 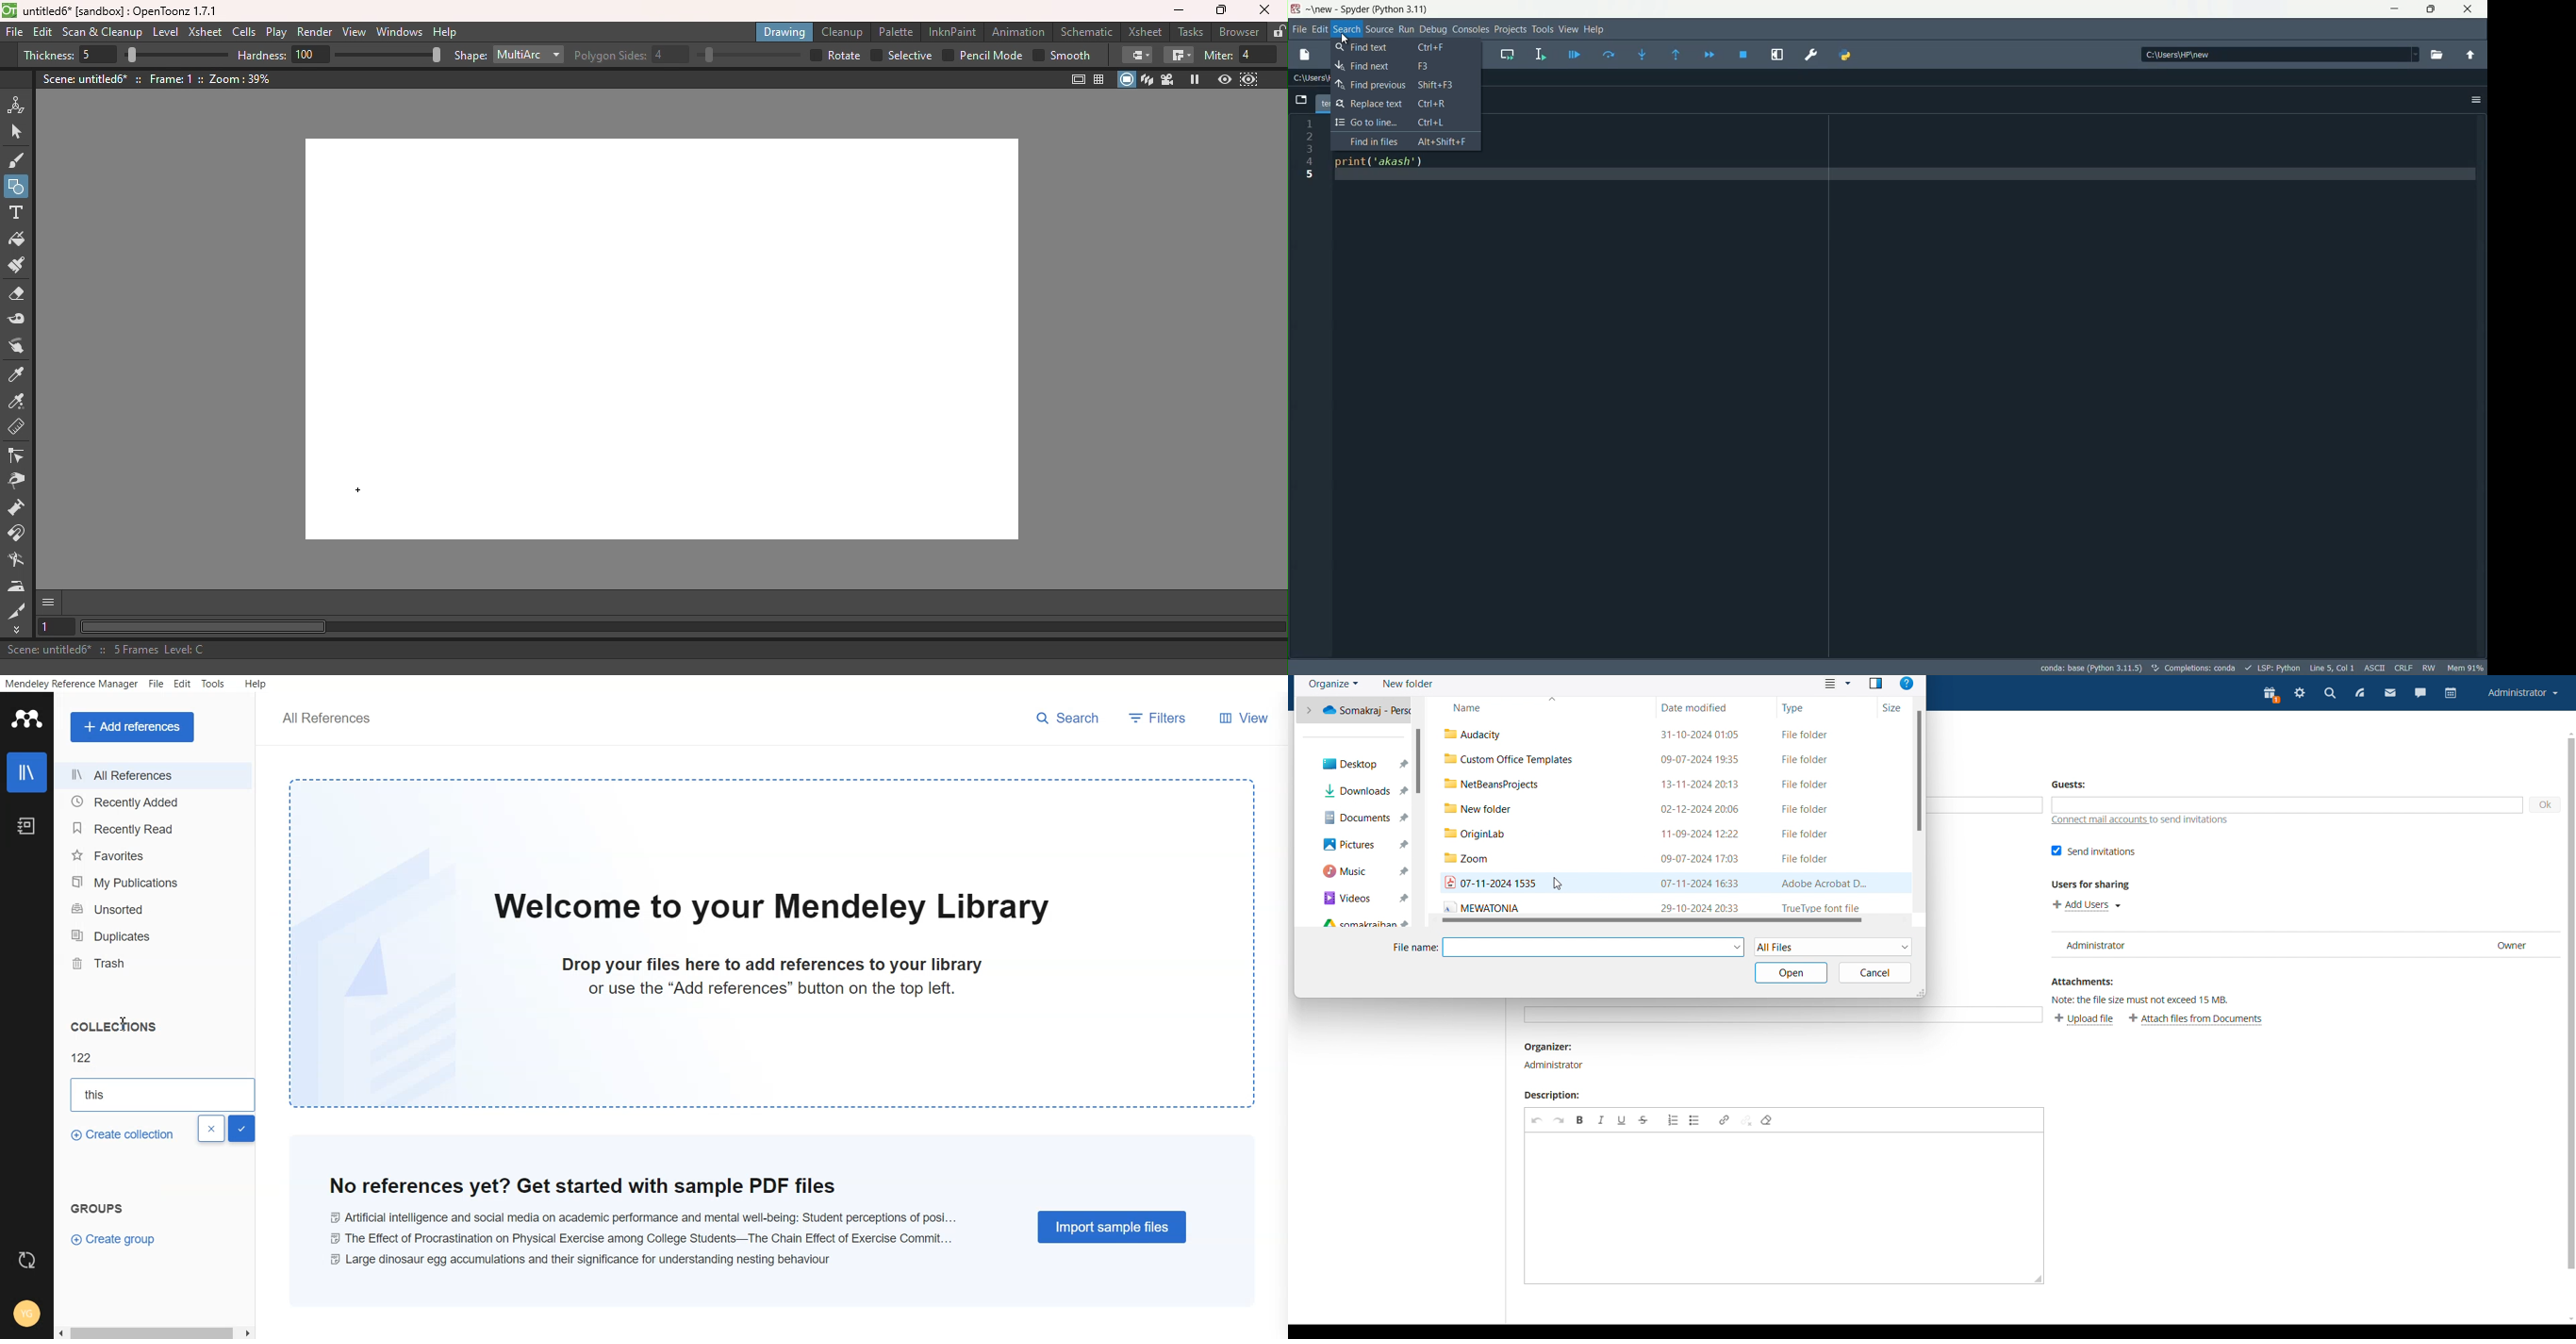 What do you see at coordinates (2466, 668) in the screenshot?
I see `memory usage: 63%` at bounding box center [2466, 668].